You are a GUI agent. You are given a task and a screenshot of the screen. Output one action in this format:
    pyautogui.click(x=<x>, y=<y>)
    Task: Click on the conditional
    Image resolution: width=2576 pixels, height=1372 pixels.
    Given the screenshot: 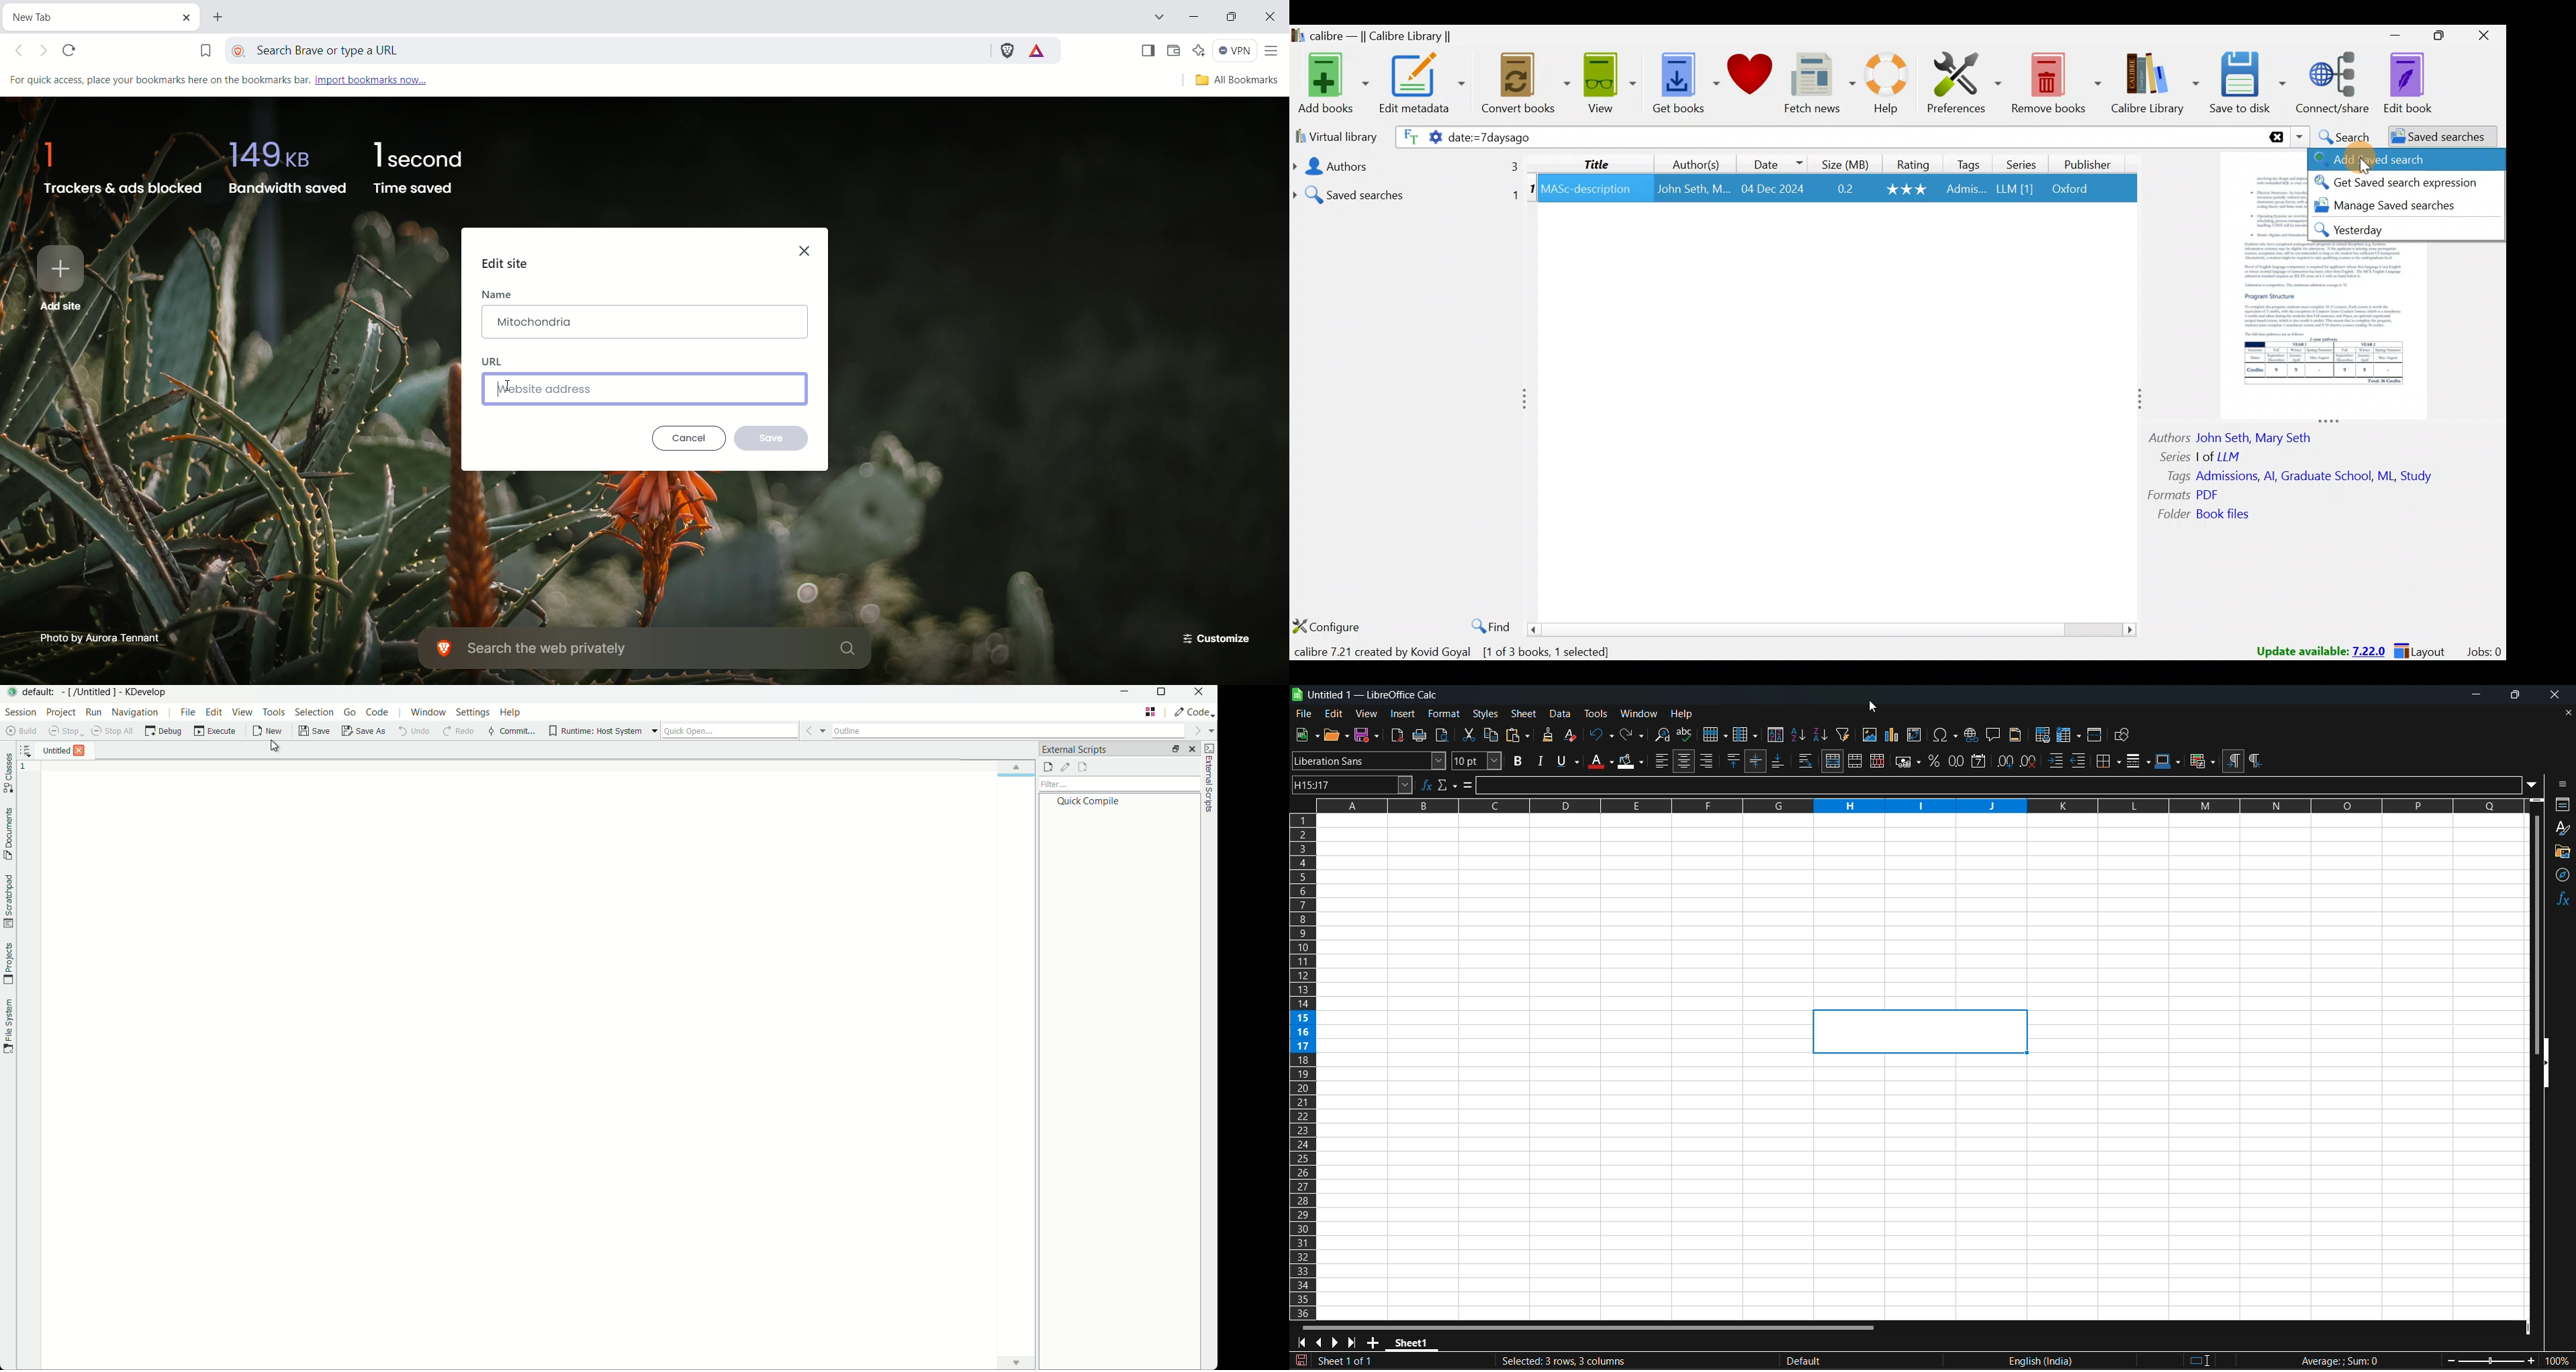 What is the action you would take?
    pyautogui.click(x=2201, y=760)
    